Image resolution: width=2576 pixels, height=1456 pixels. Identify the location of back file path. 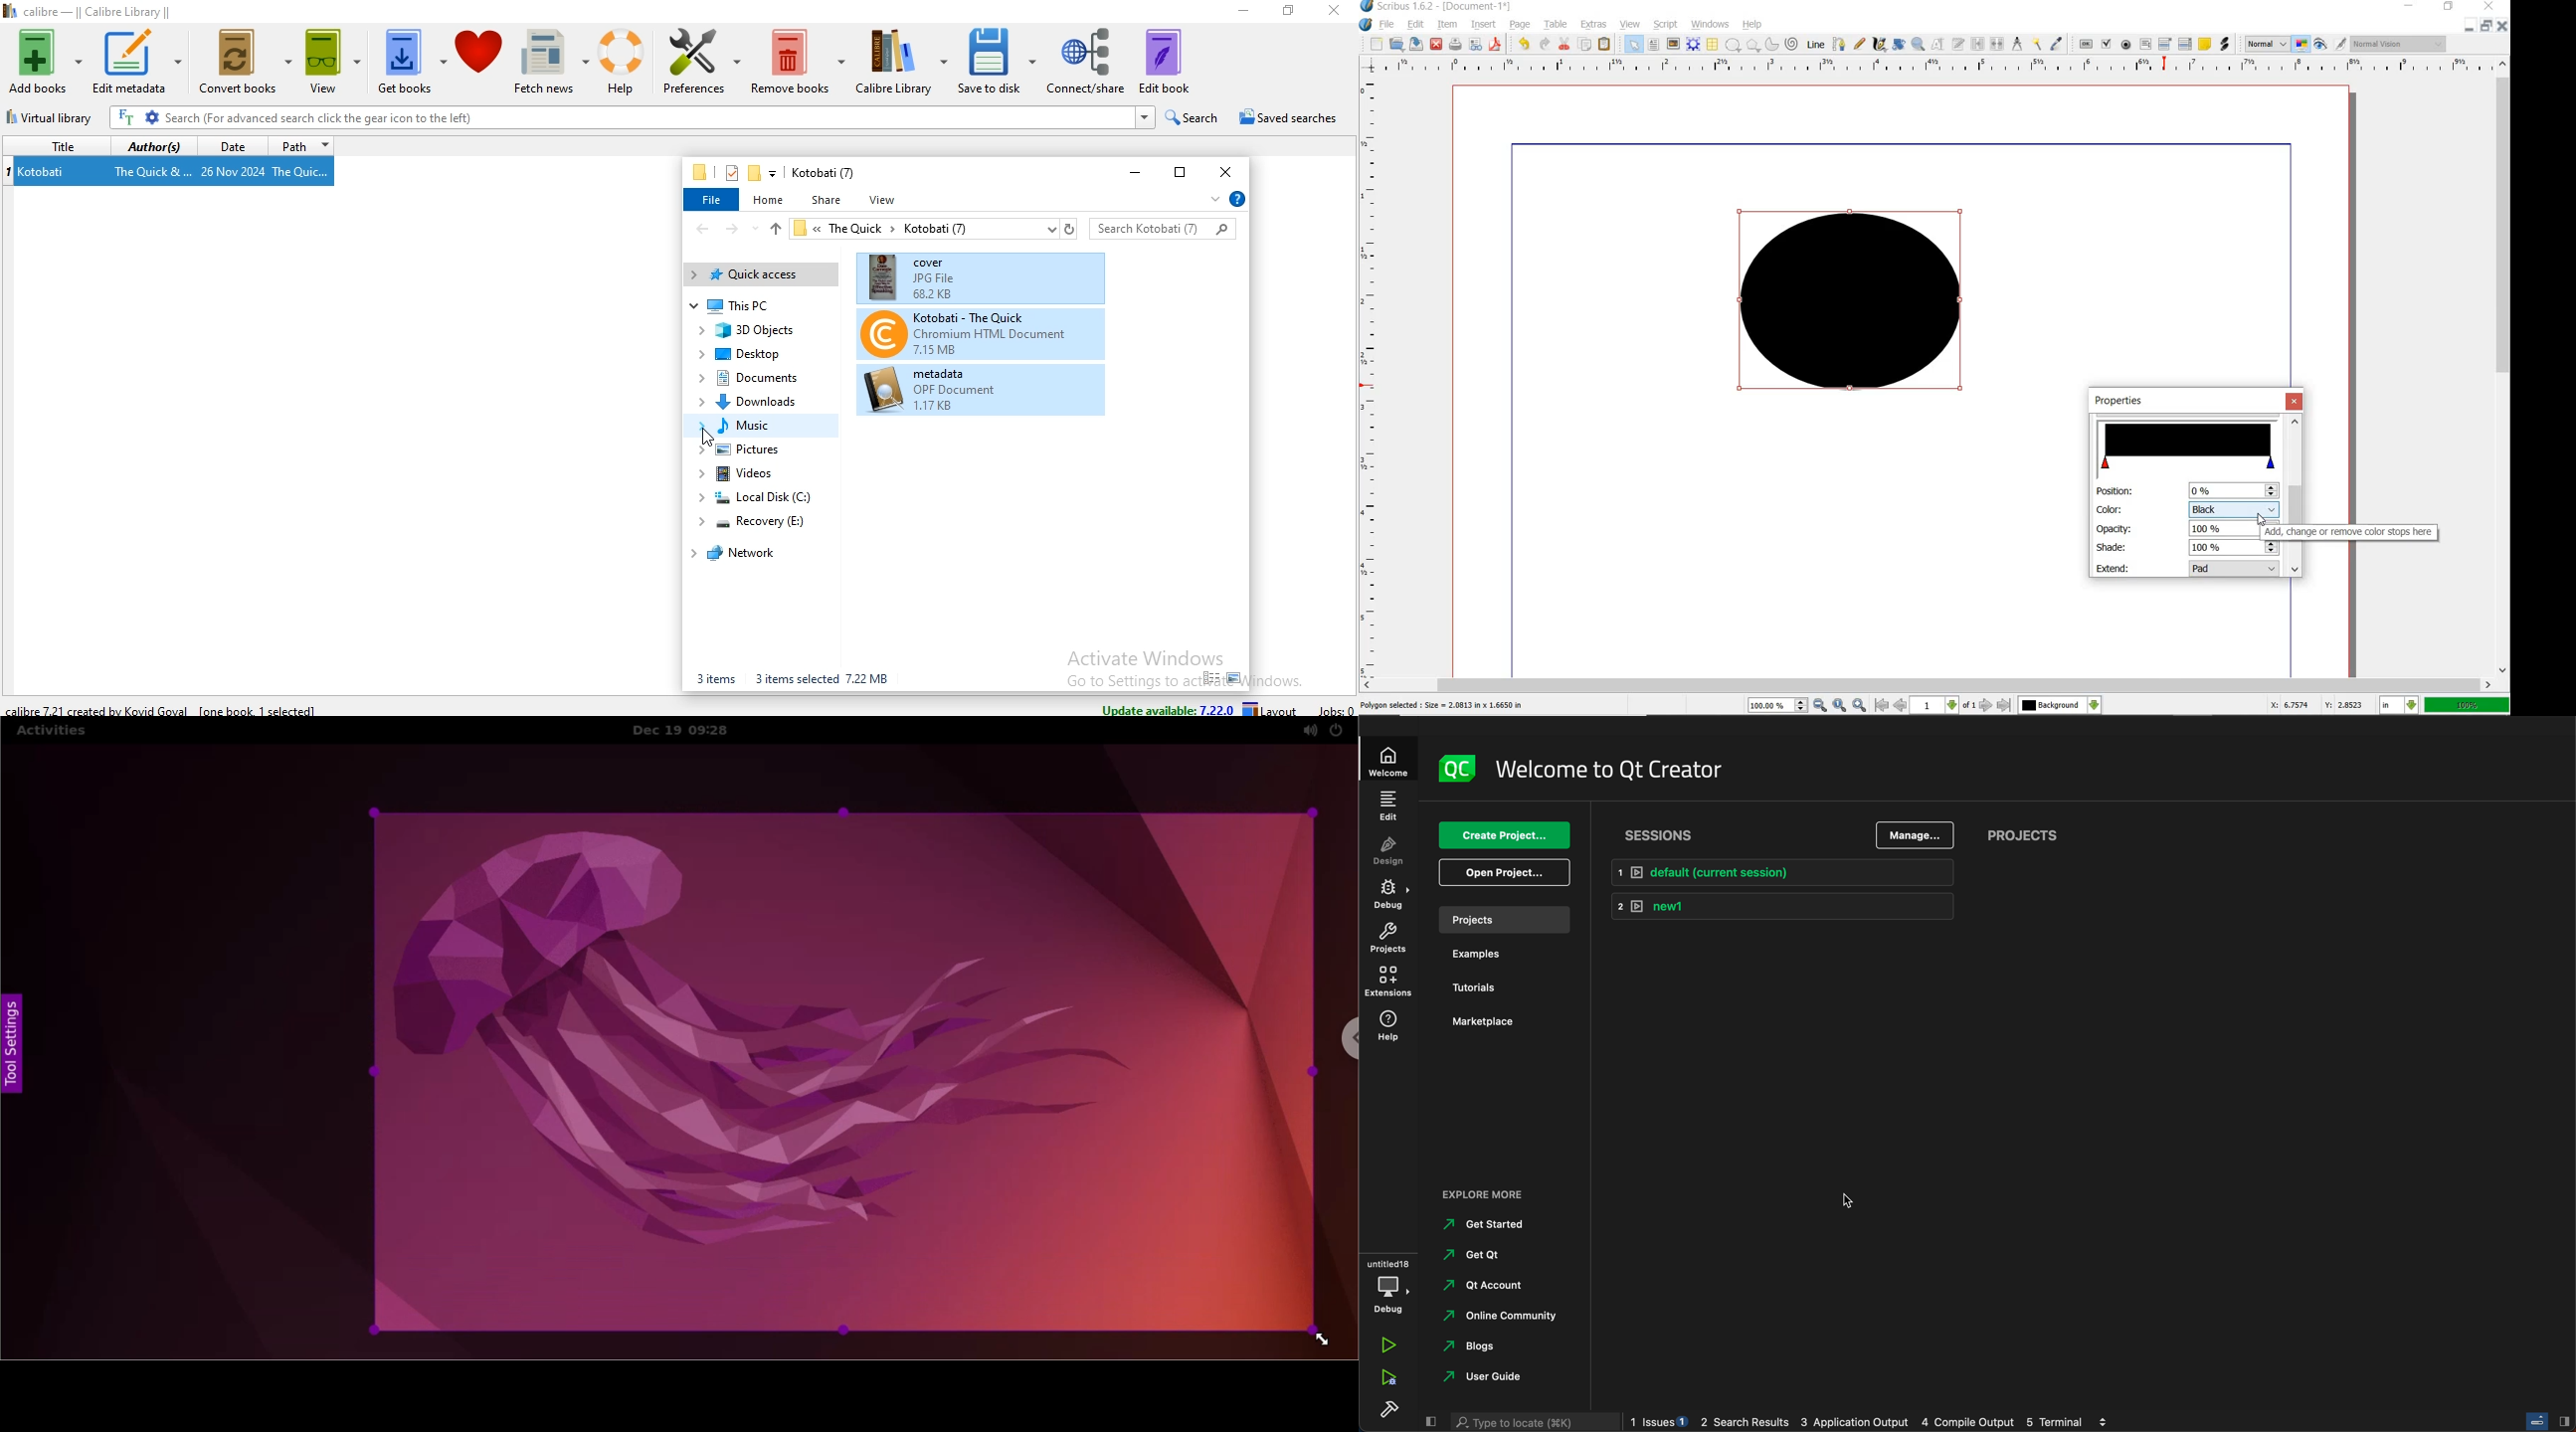
(701, 229).